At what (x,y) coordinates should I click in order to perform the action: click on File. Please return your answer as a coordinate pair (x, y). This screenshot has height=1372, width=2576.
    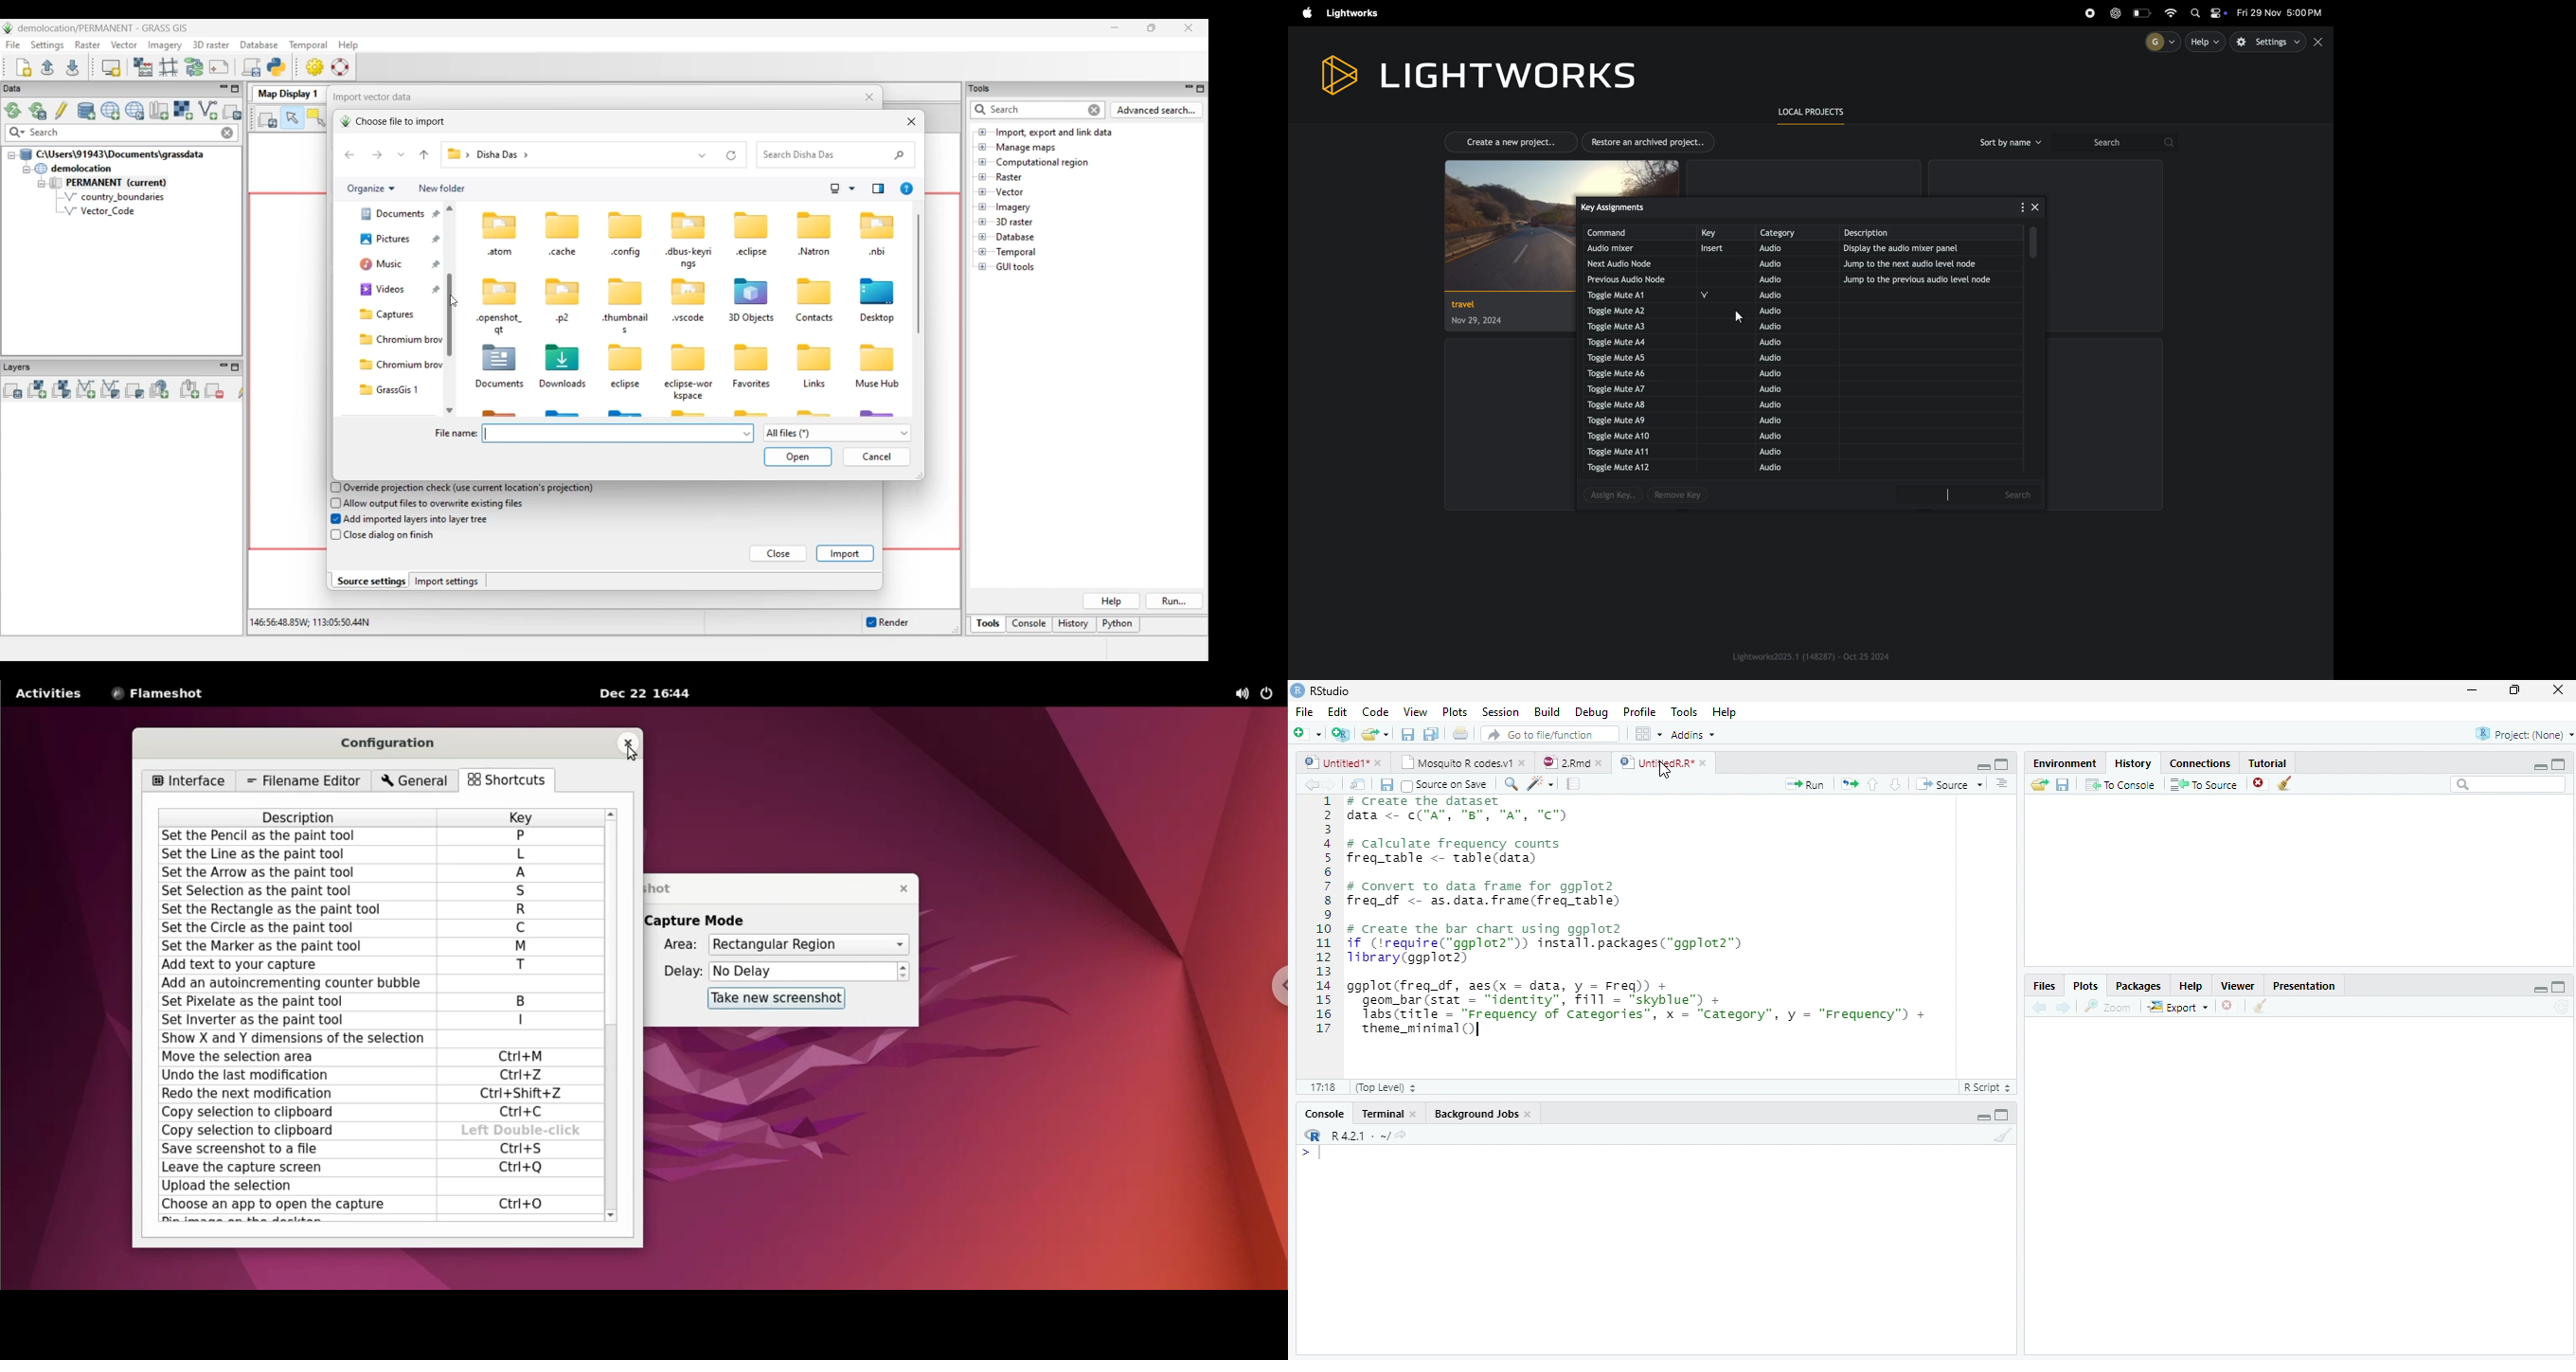
    Looking at the image, I should click on (1301, 712).